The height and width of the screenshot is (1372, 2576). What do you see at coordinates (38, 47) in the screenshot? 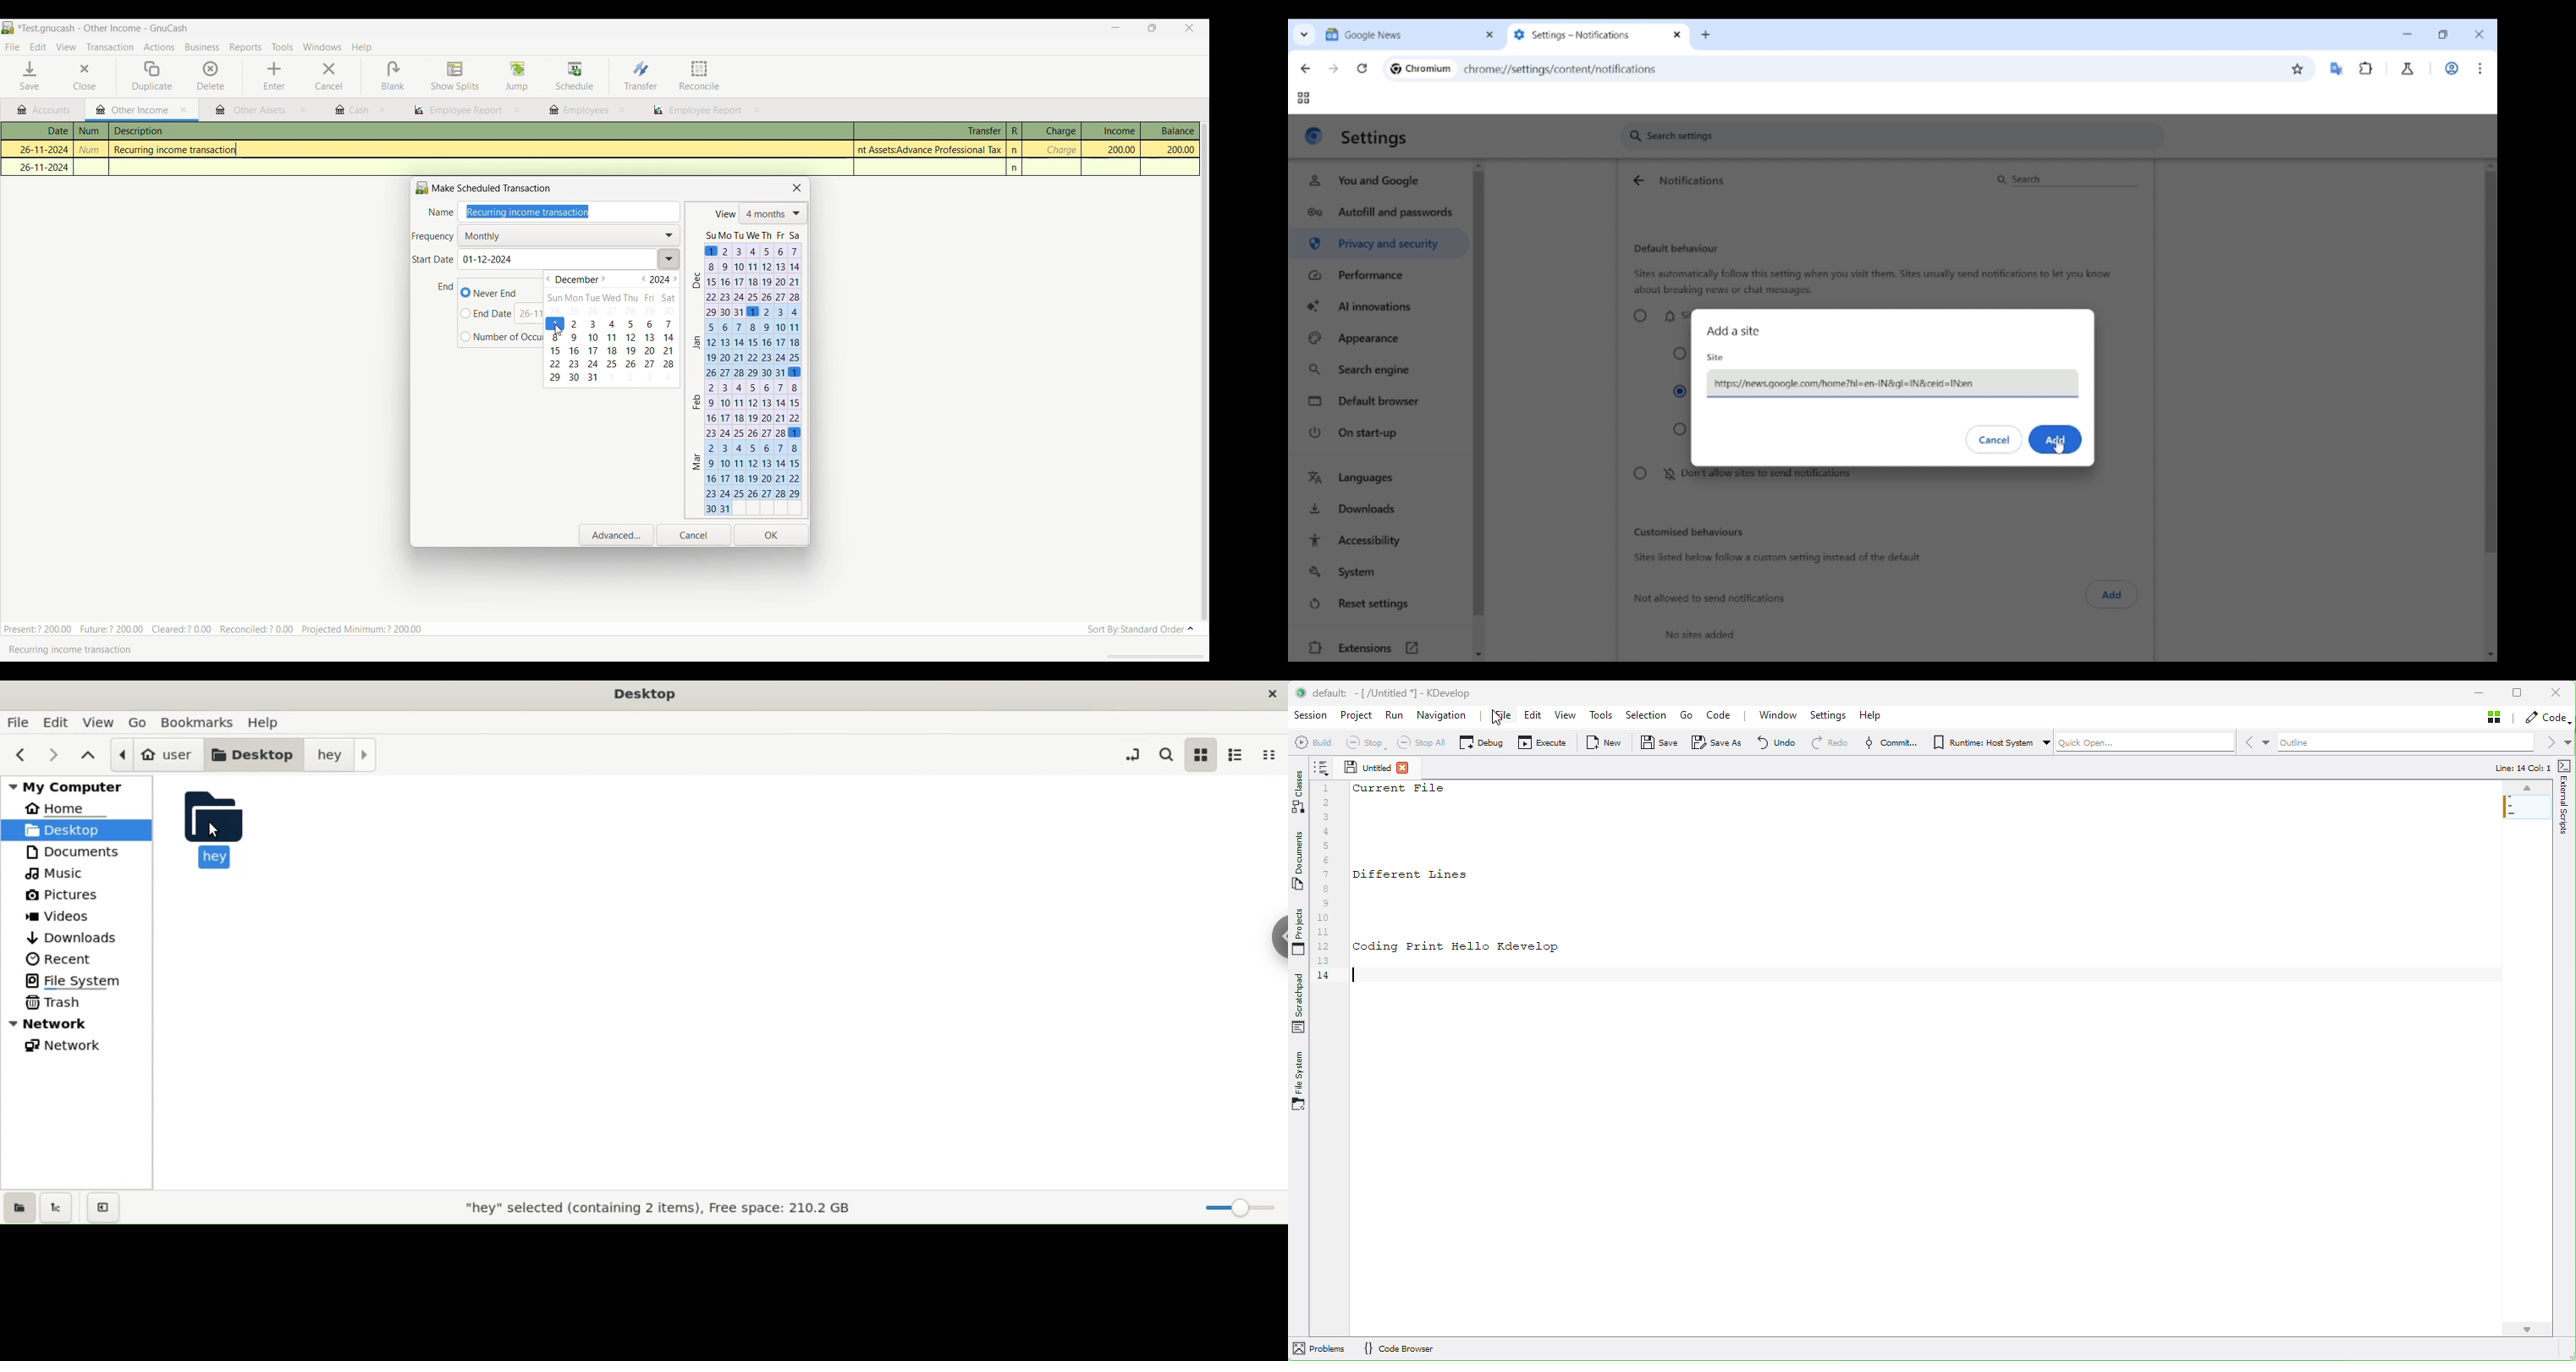
I see `Edit menu` at bounding box center [38, 47].